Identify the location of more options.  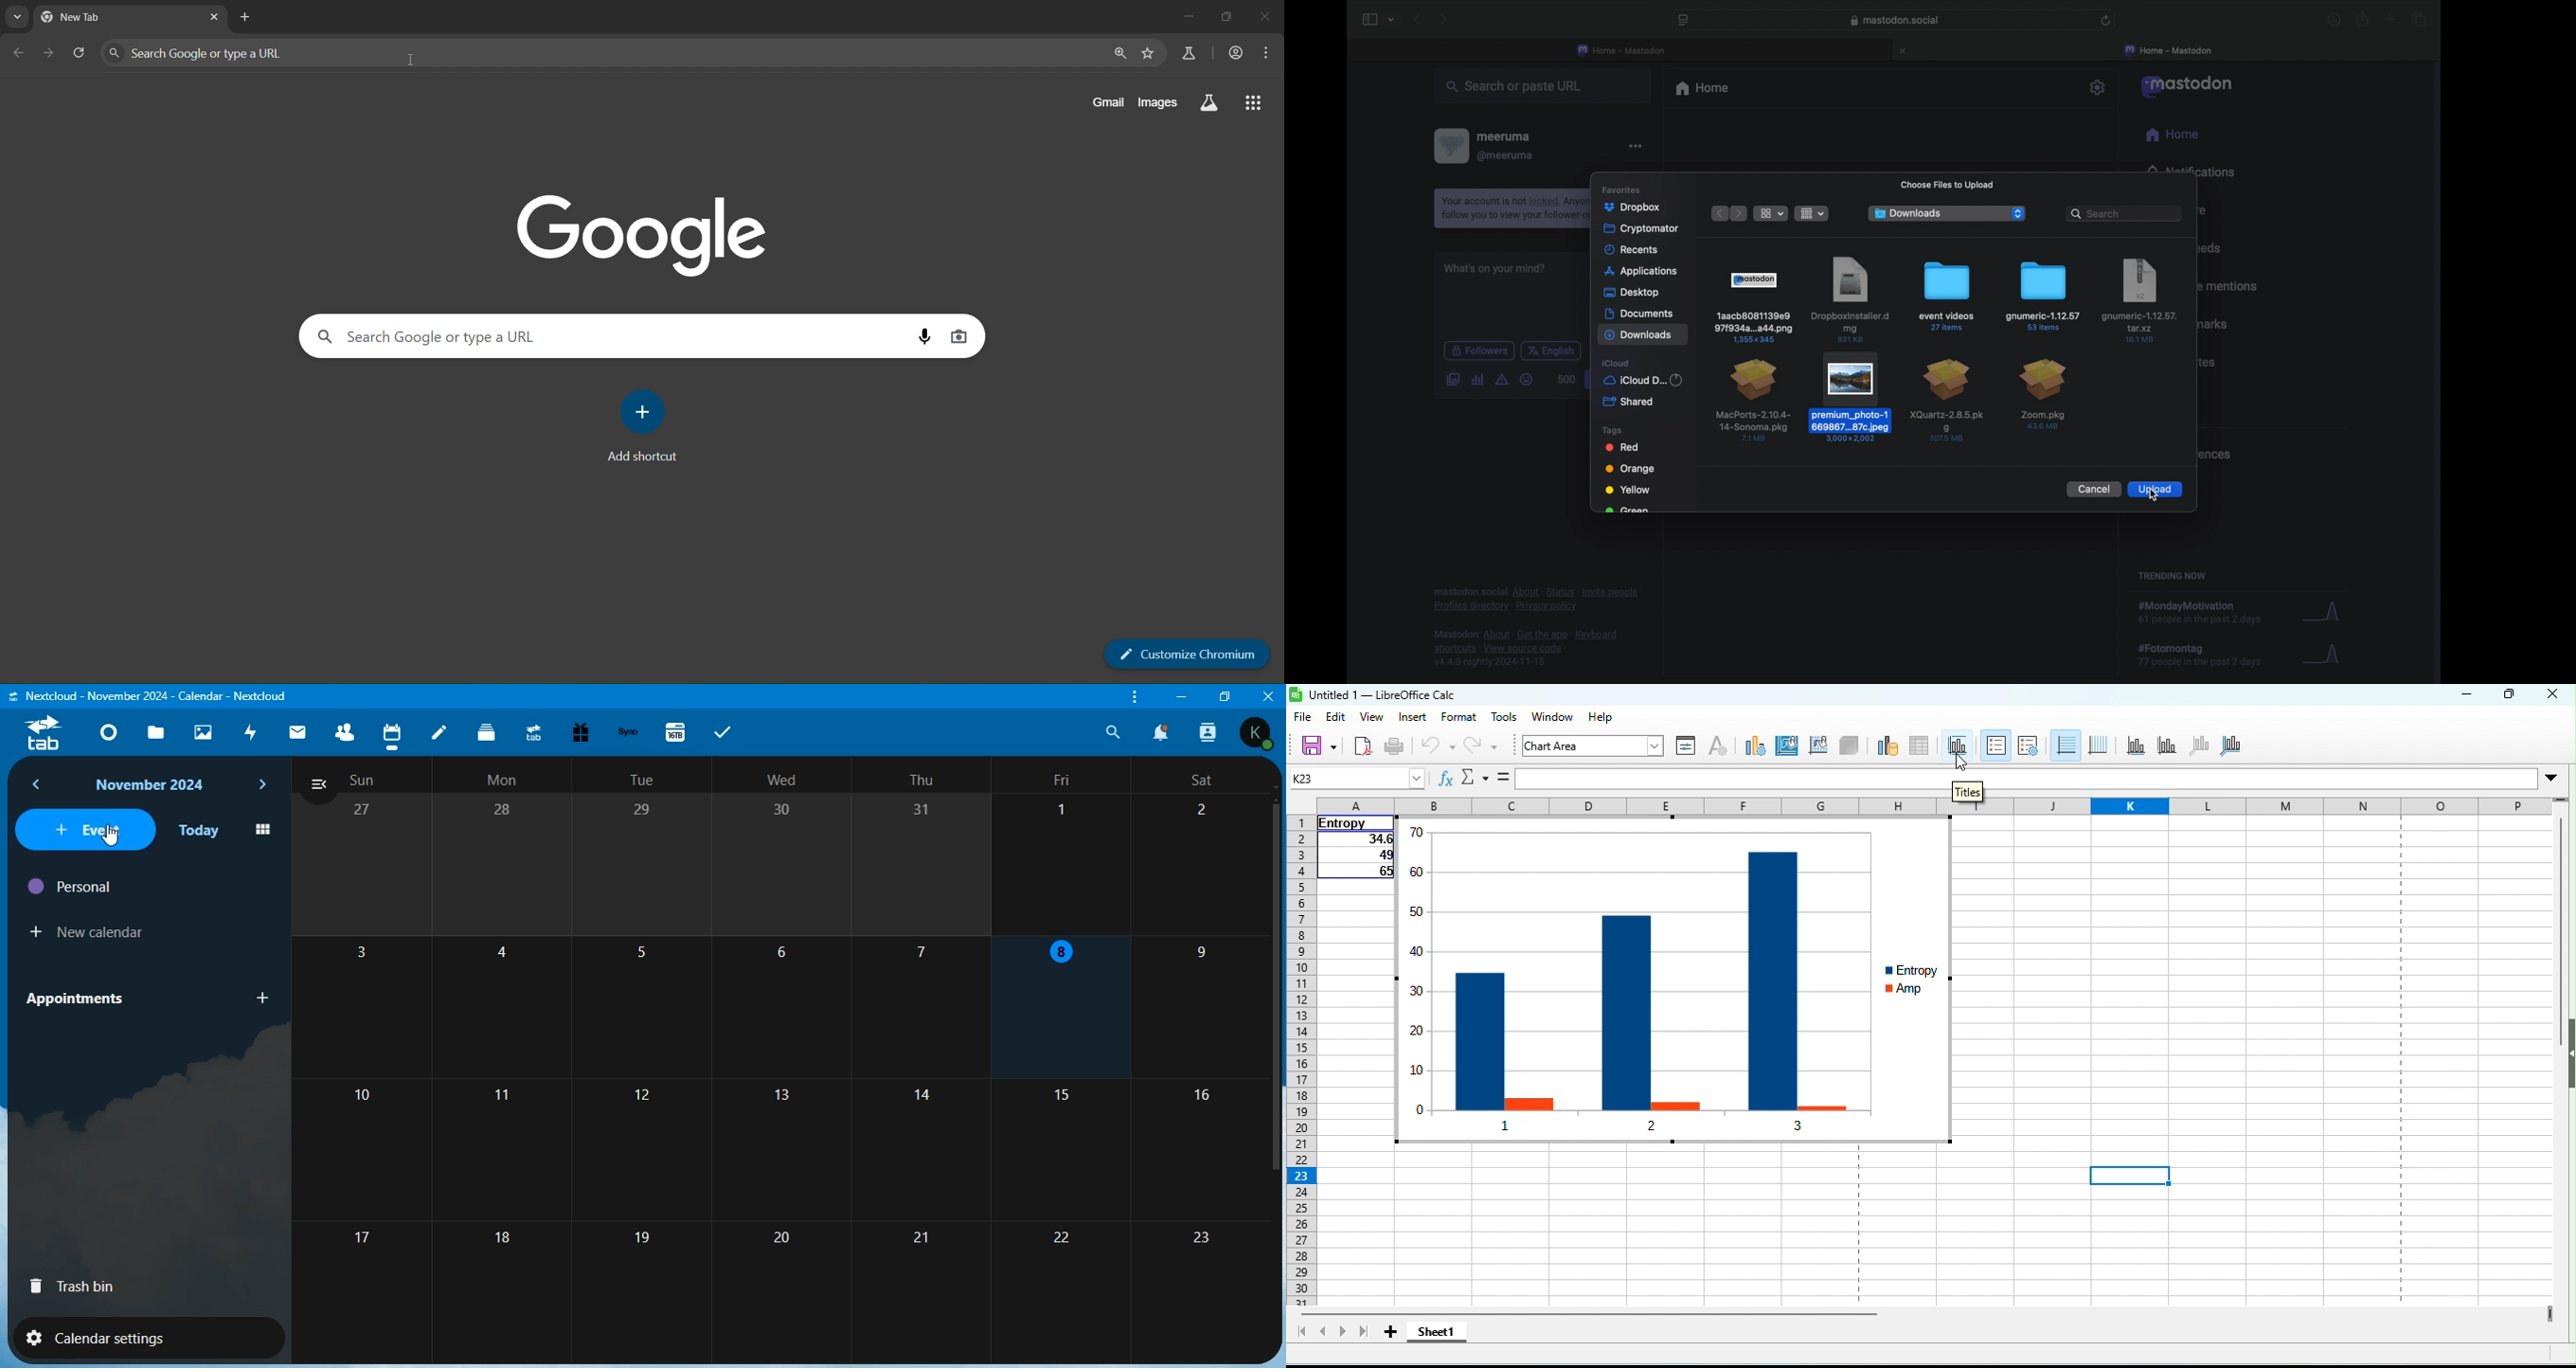
(1636, 145).